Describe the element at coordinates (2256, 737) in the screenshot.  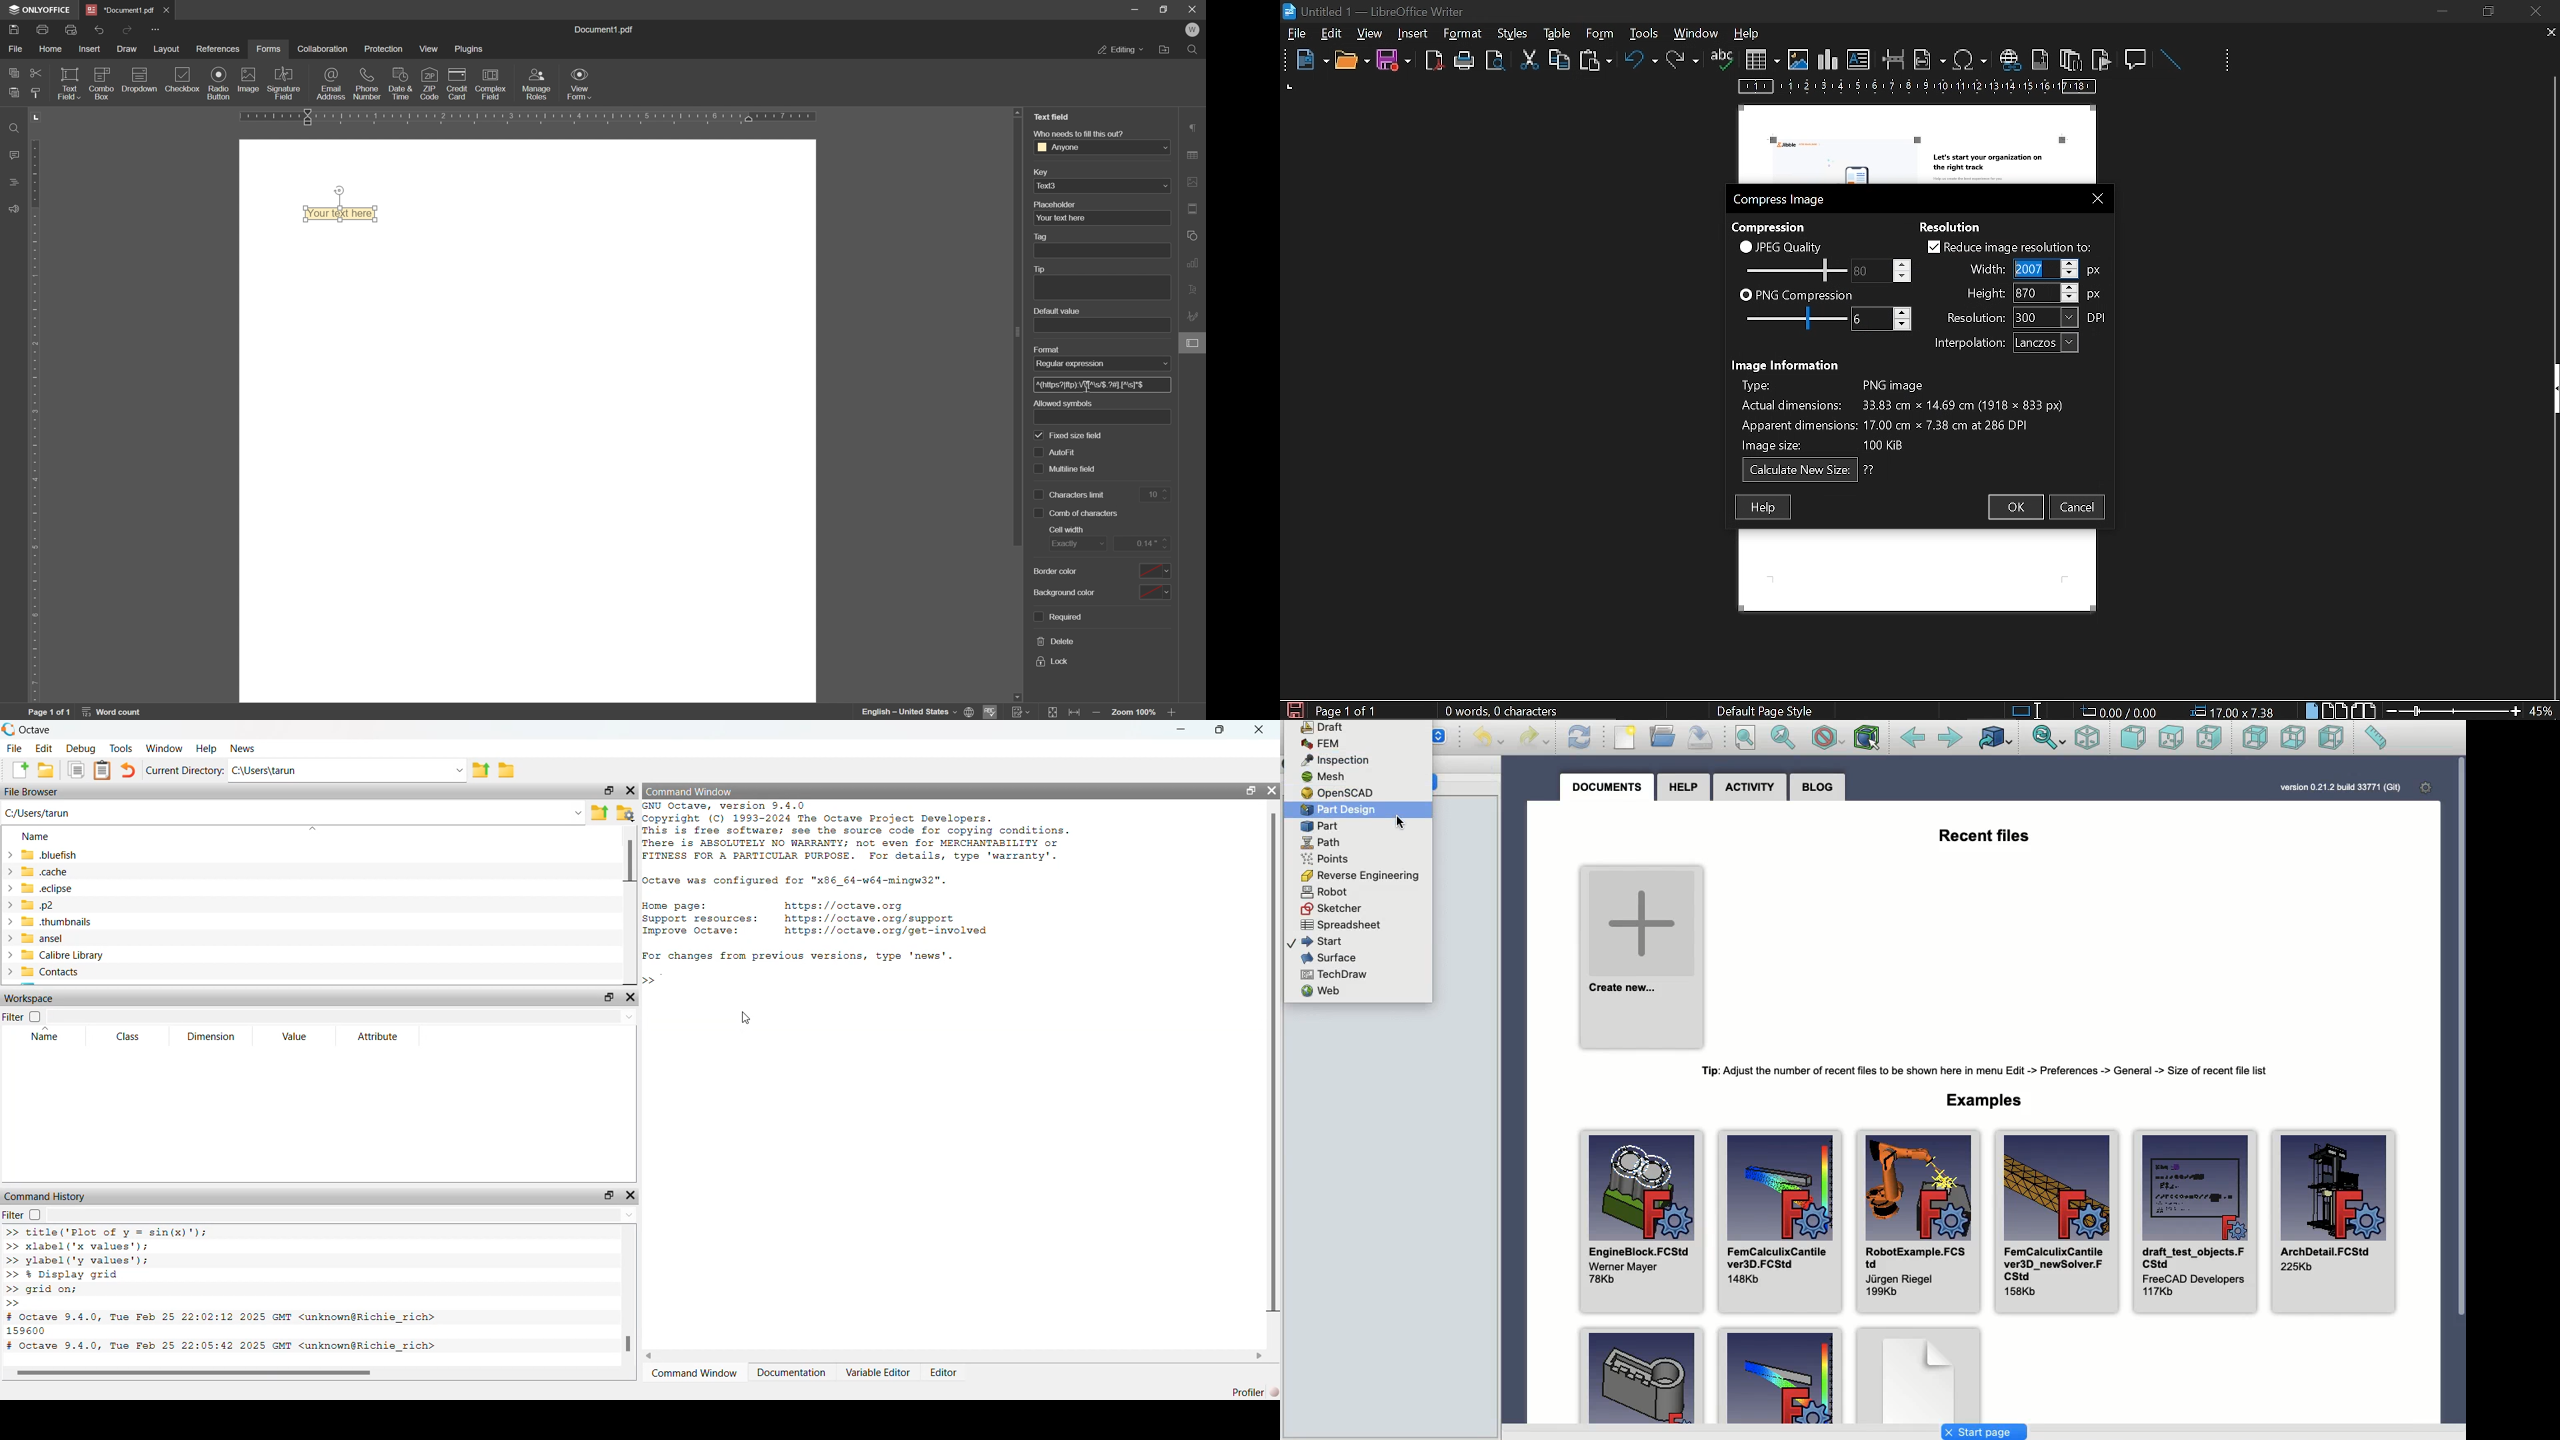
I see `Back` at that location.